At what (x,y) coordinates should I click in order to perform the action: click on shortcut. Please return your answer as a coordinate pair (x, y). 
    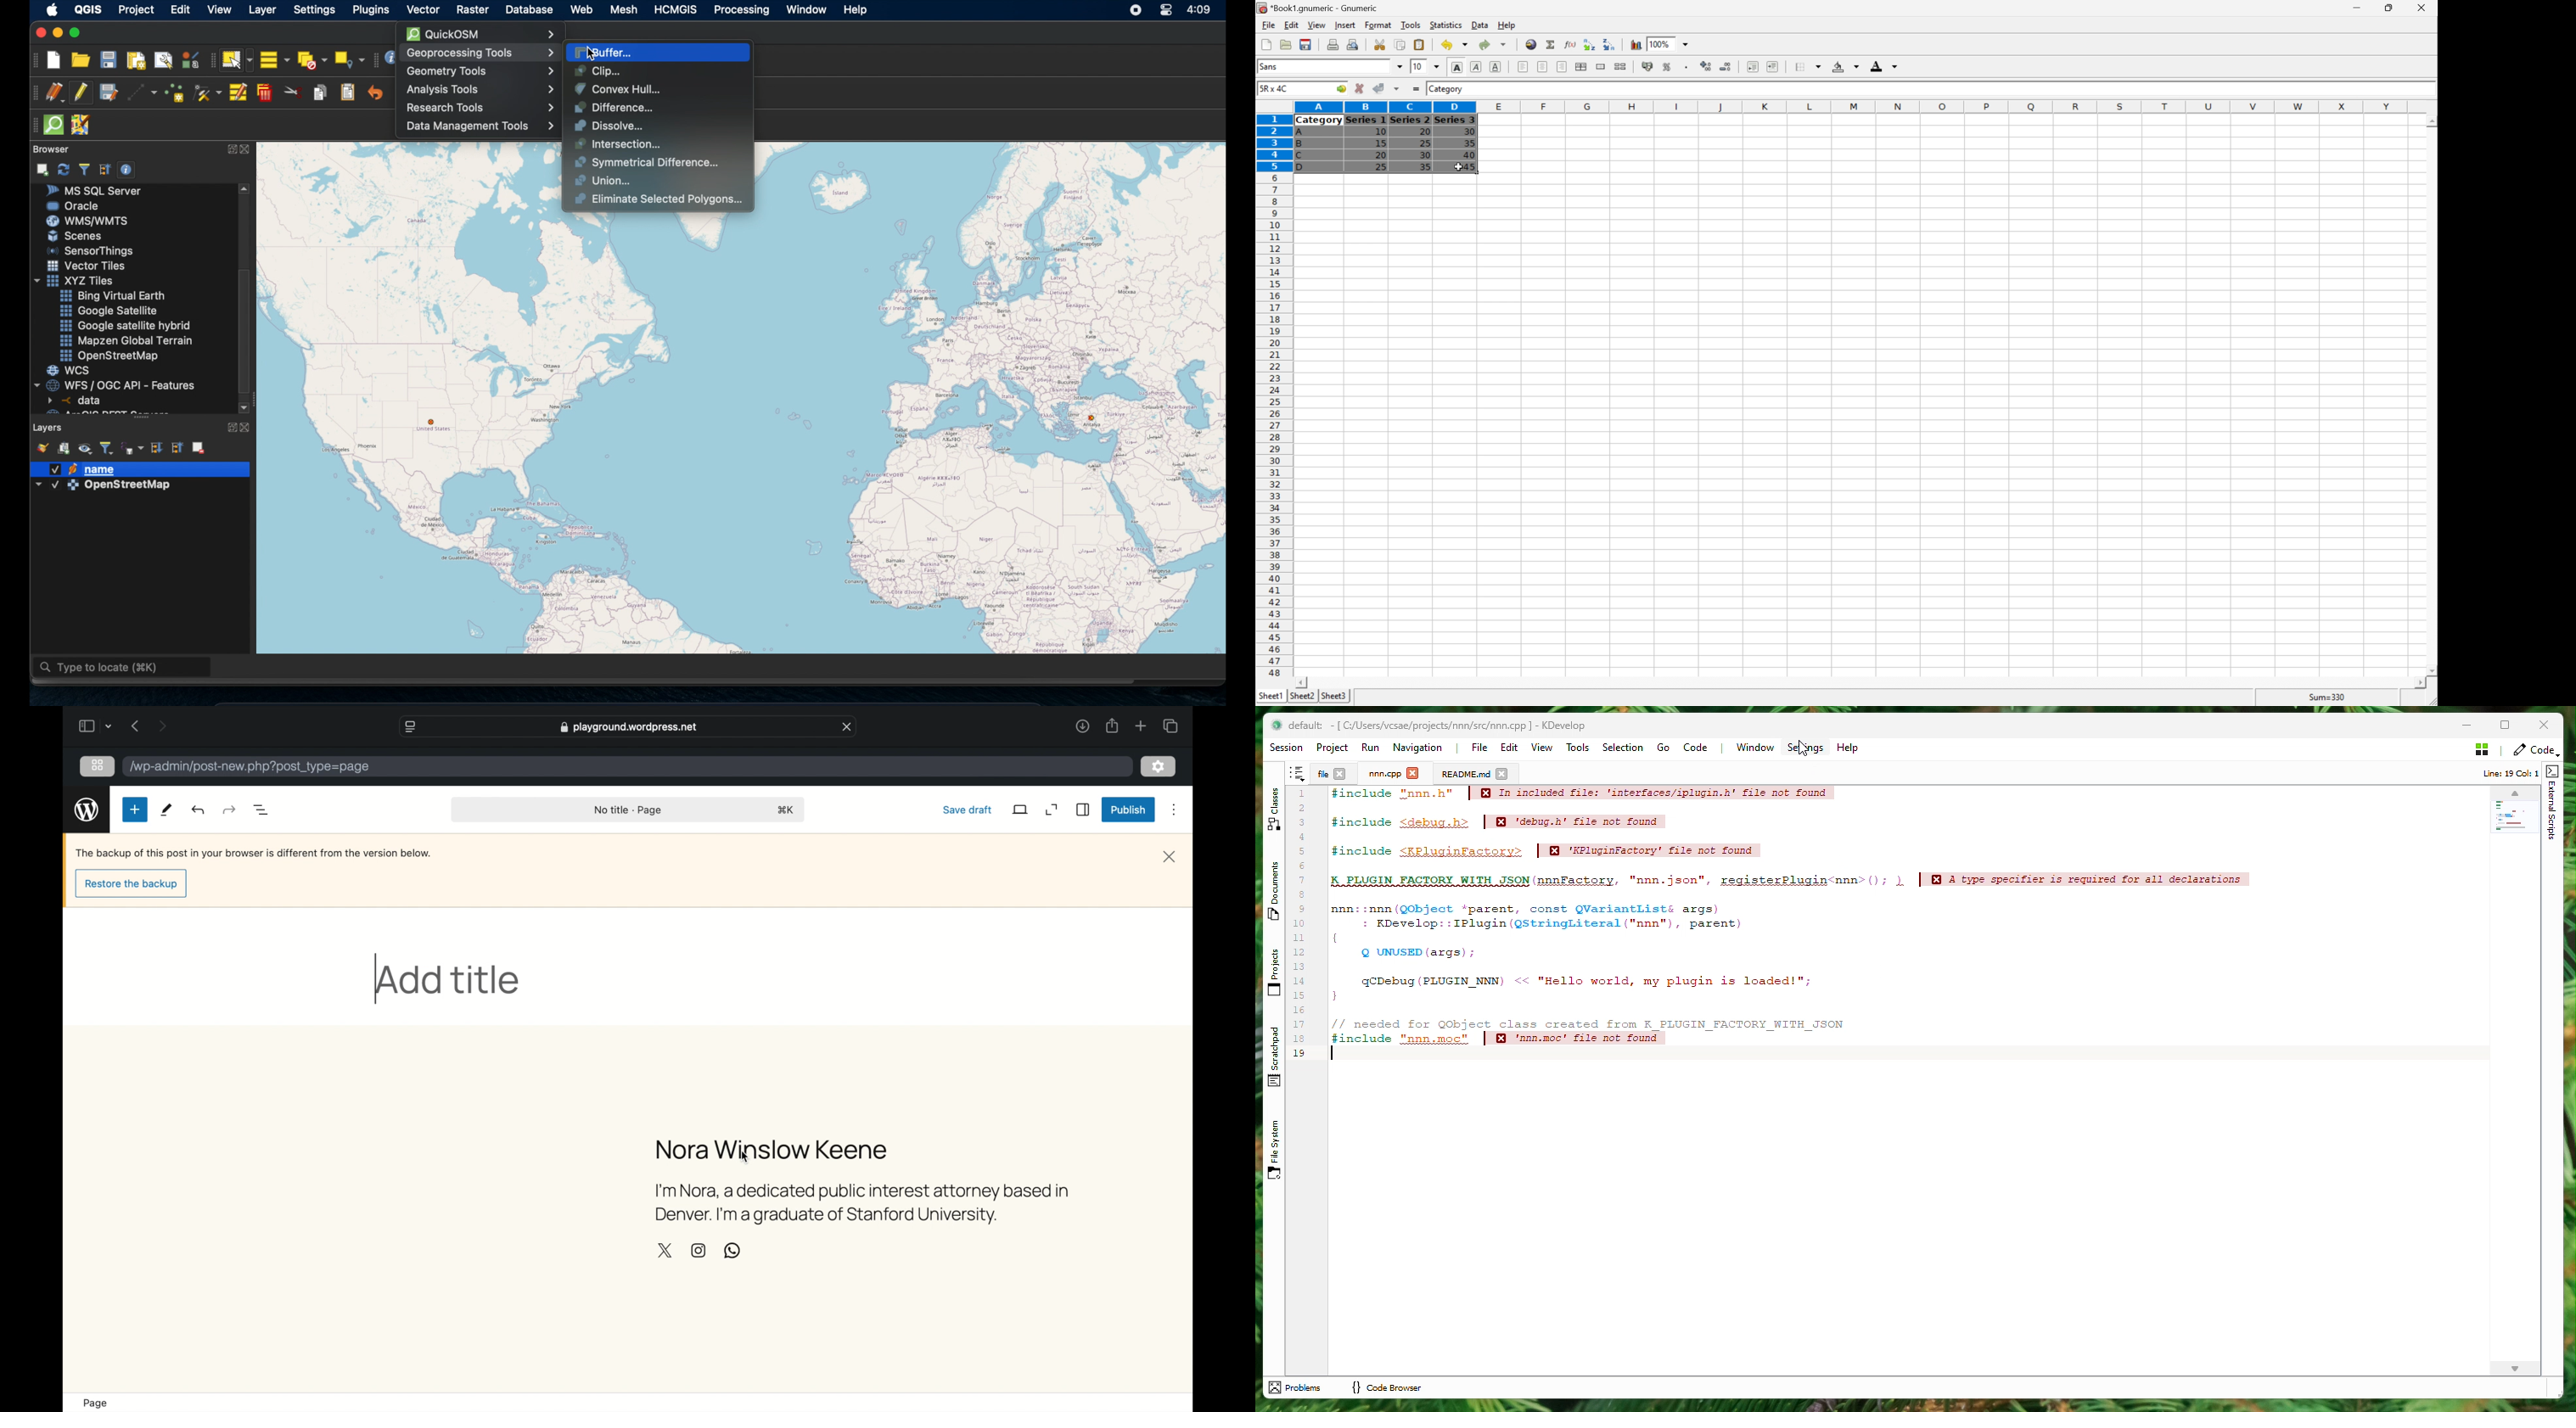
    Looking at the image, I should click on (786, 809).